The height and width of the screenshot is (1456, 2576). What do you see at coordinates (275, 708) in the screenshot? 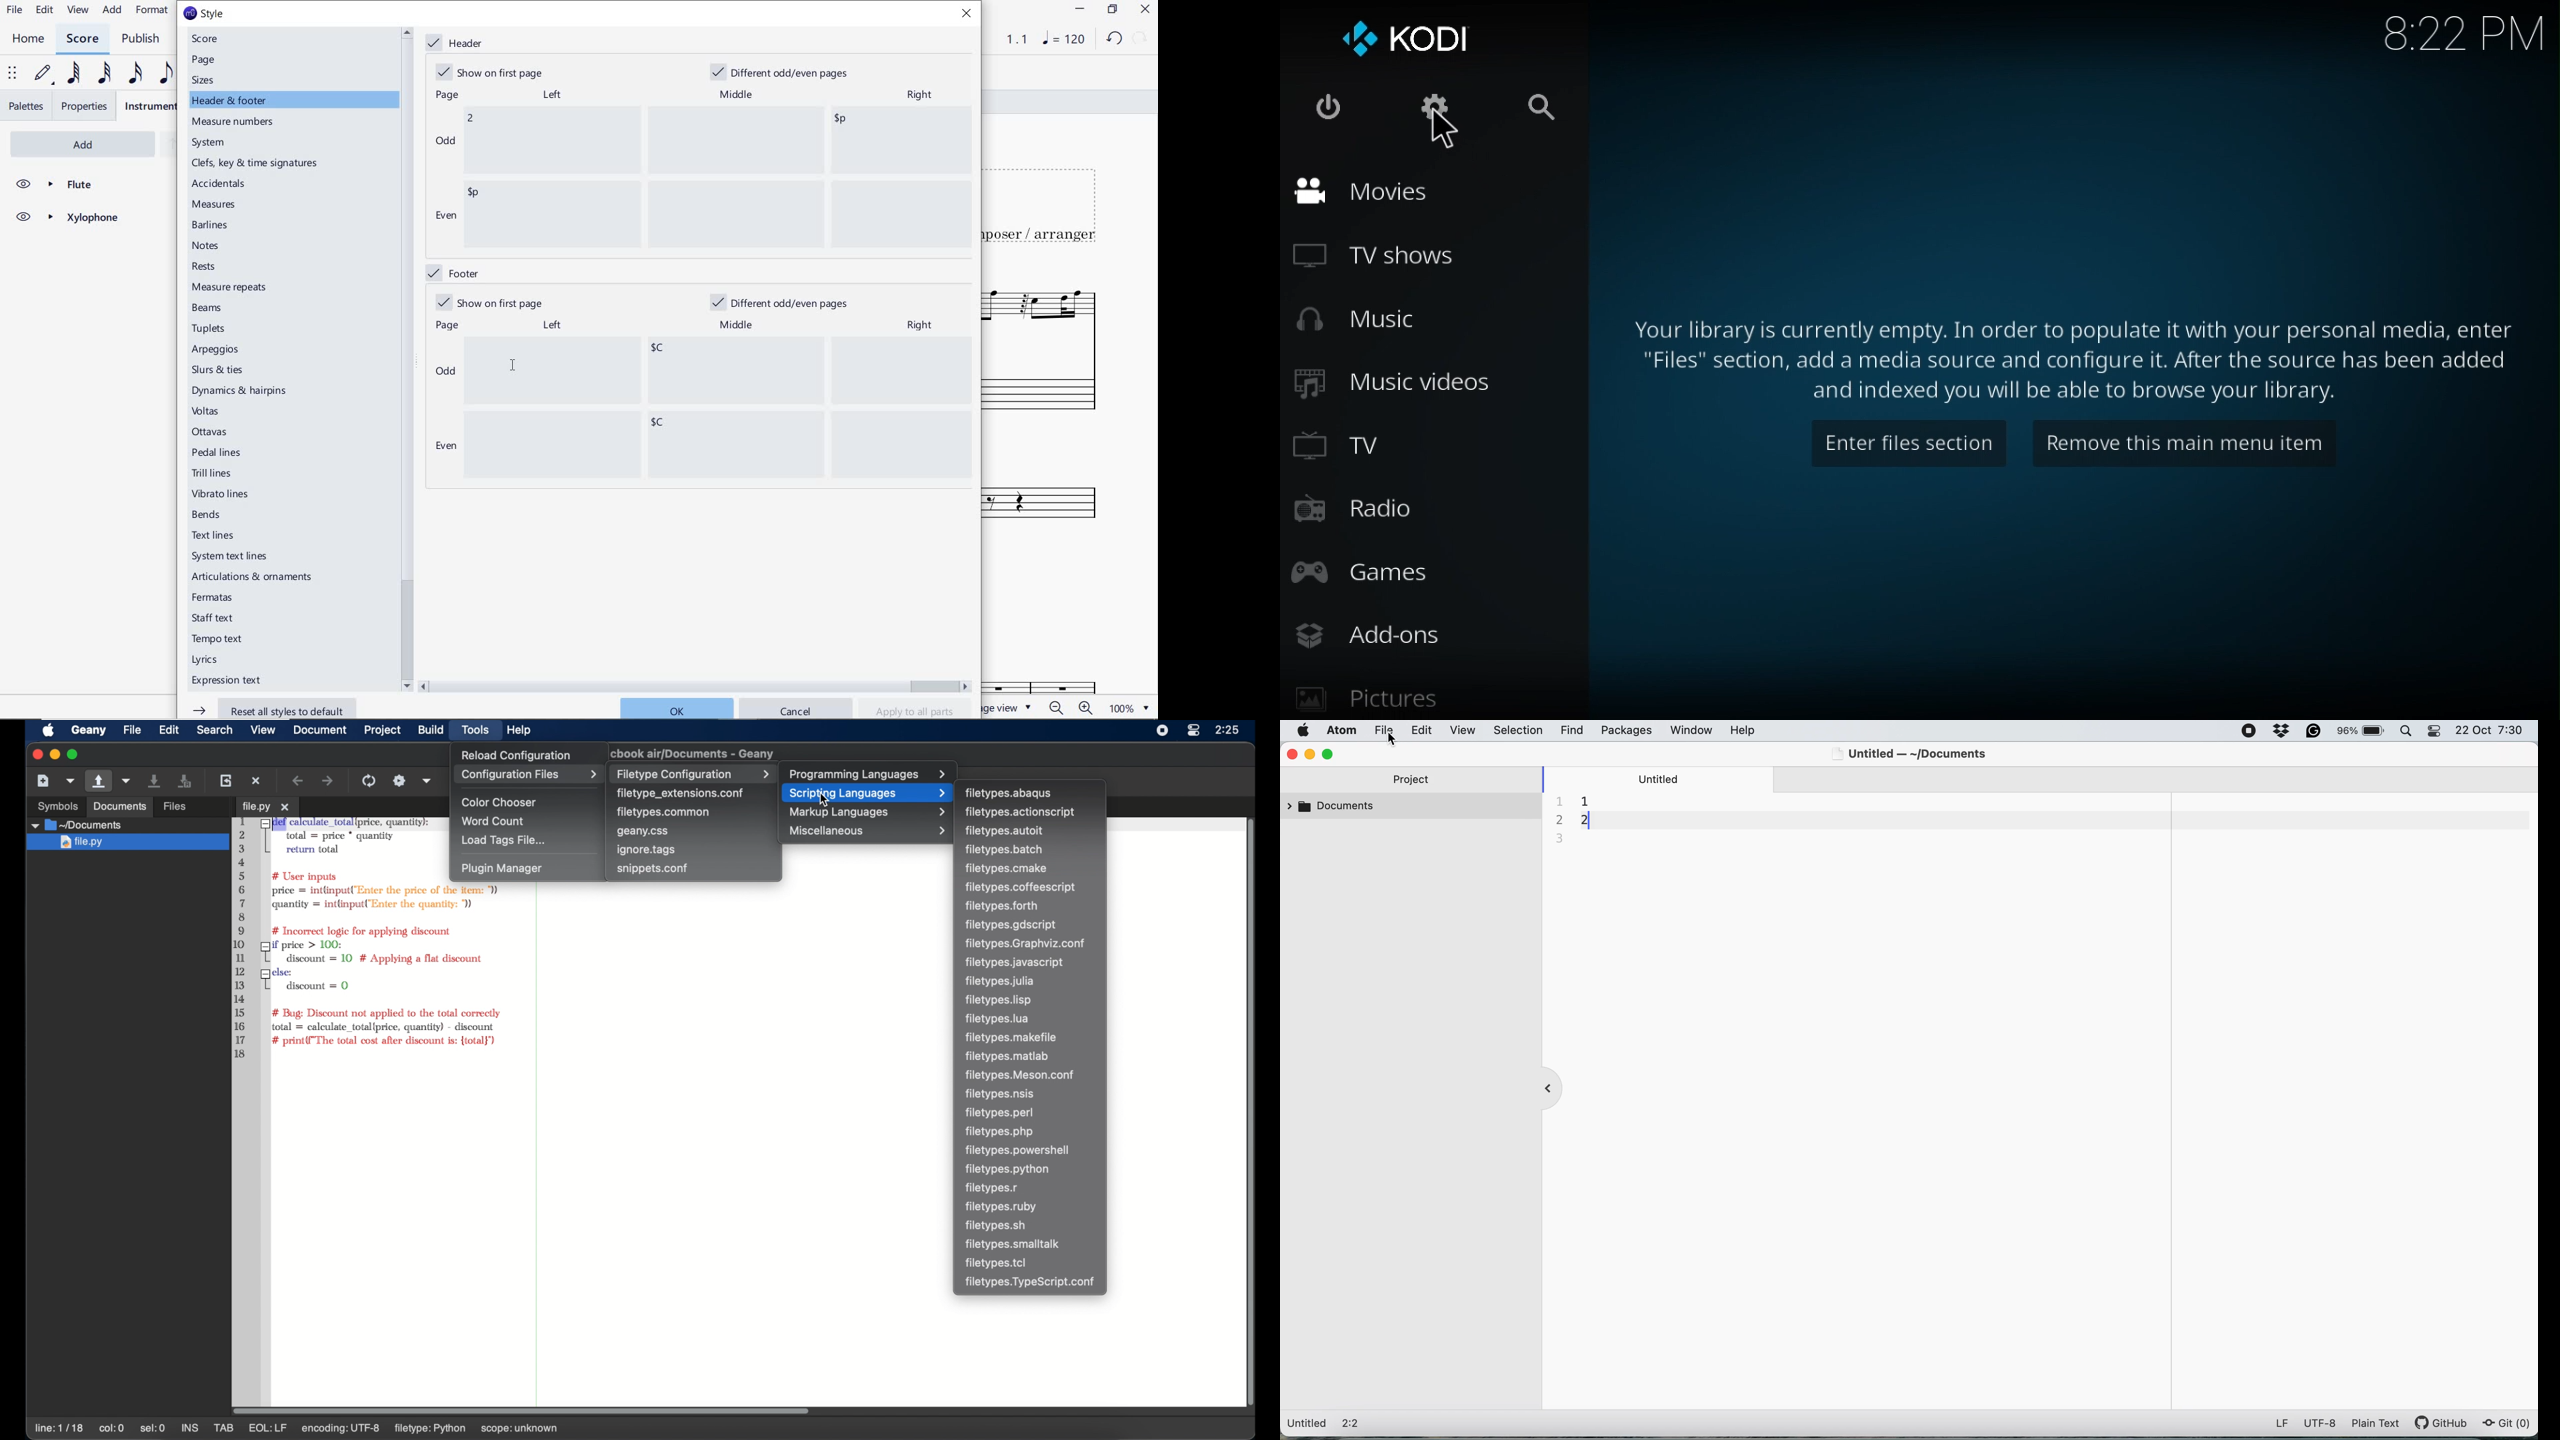
I see `reset all styles to default` at bounding box center [275, 708].